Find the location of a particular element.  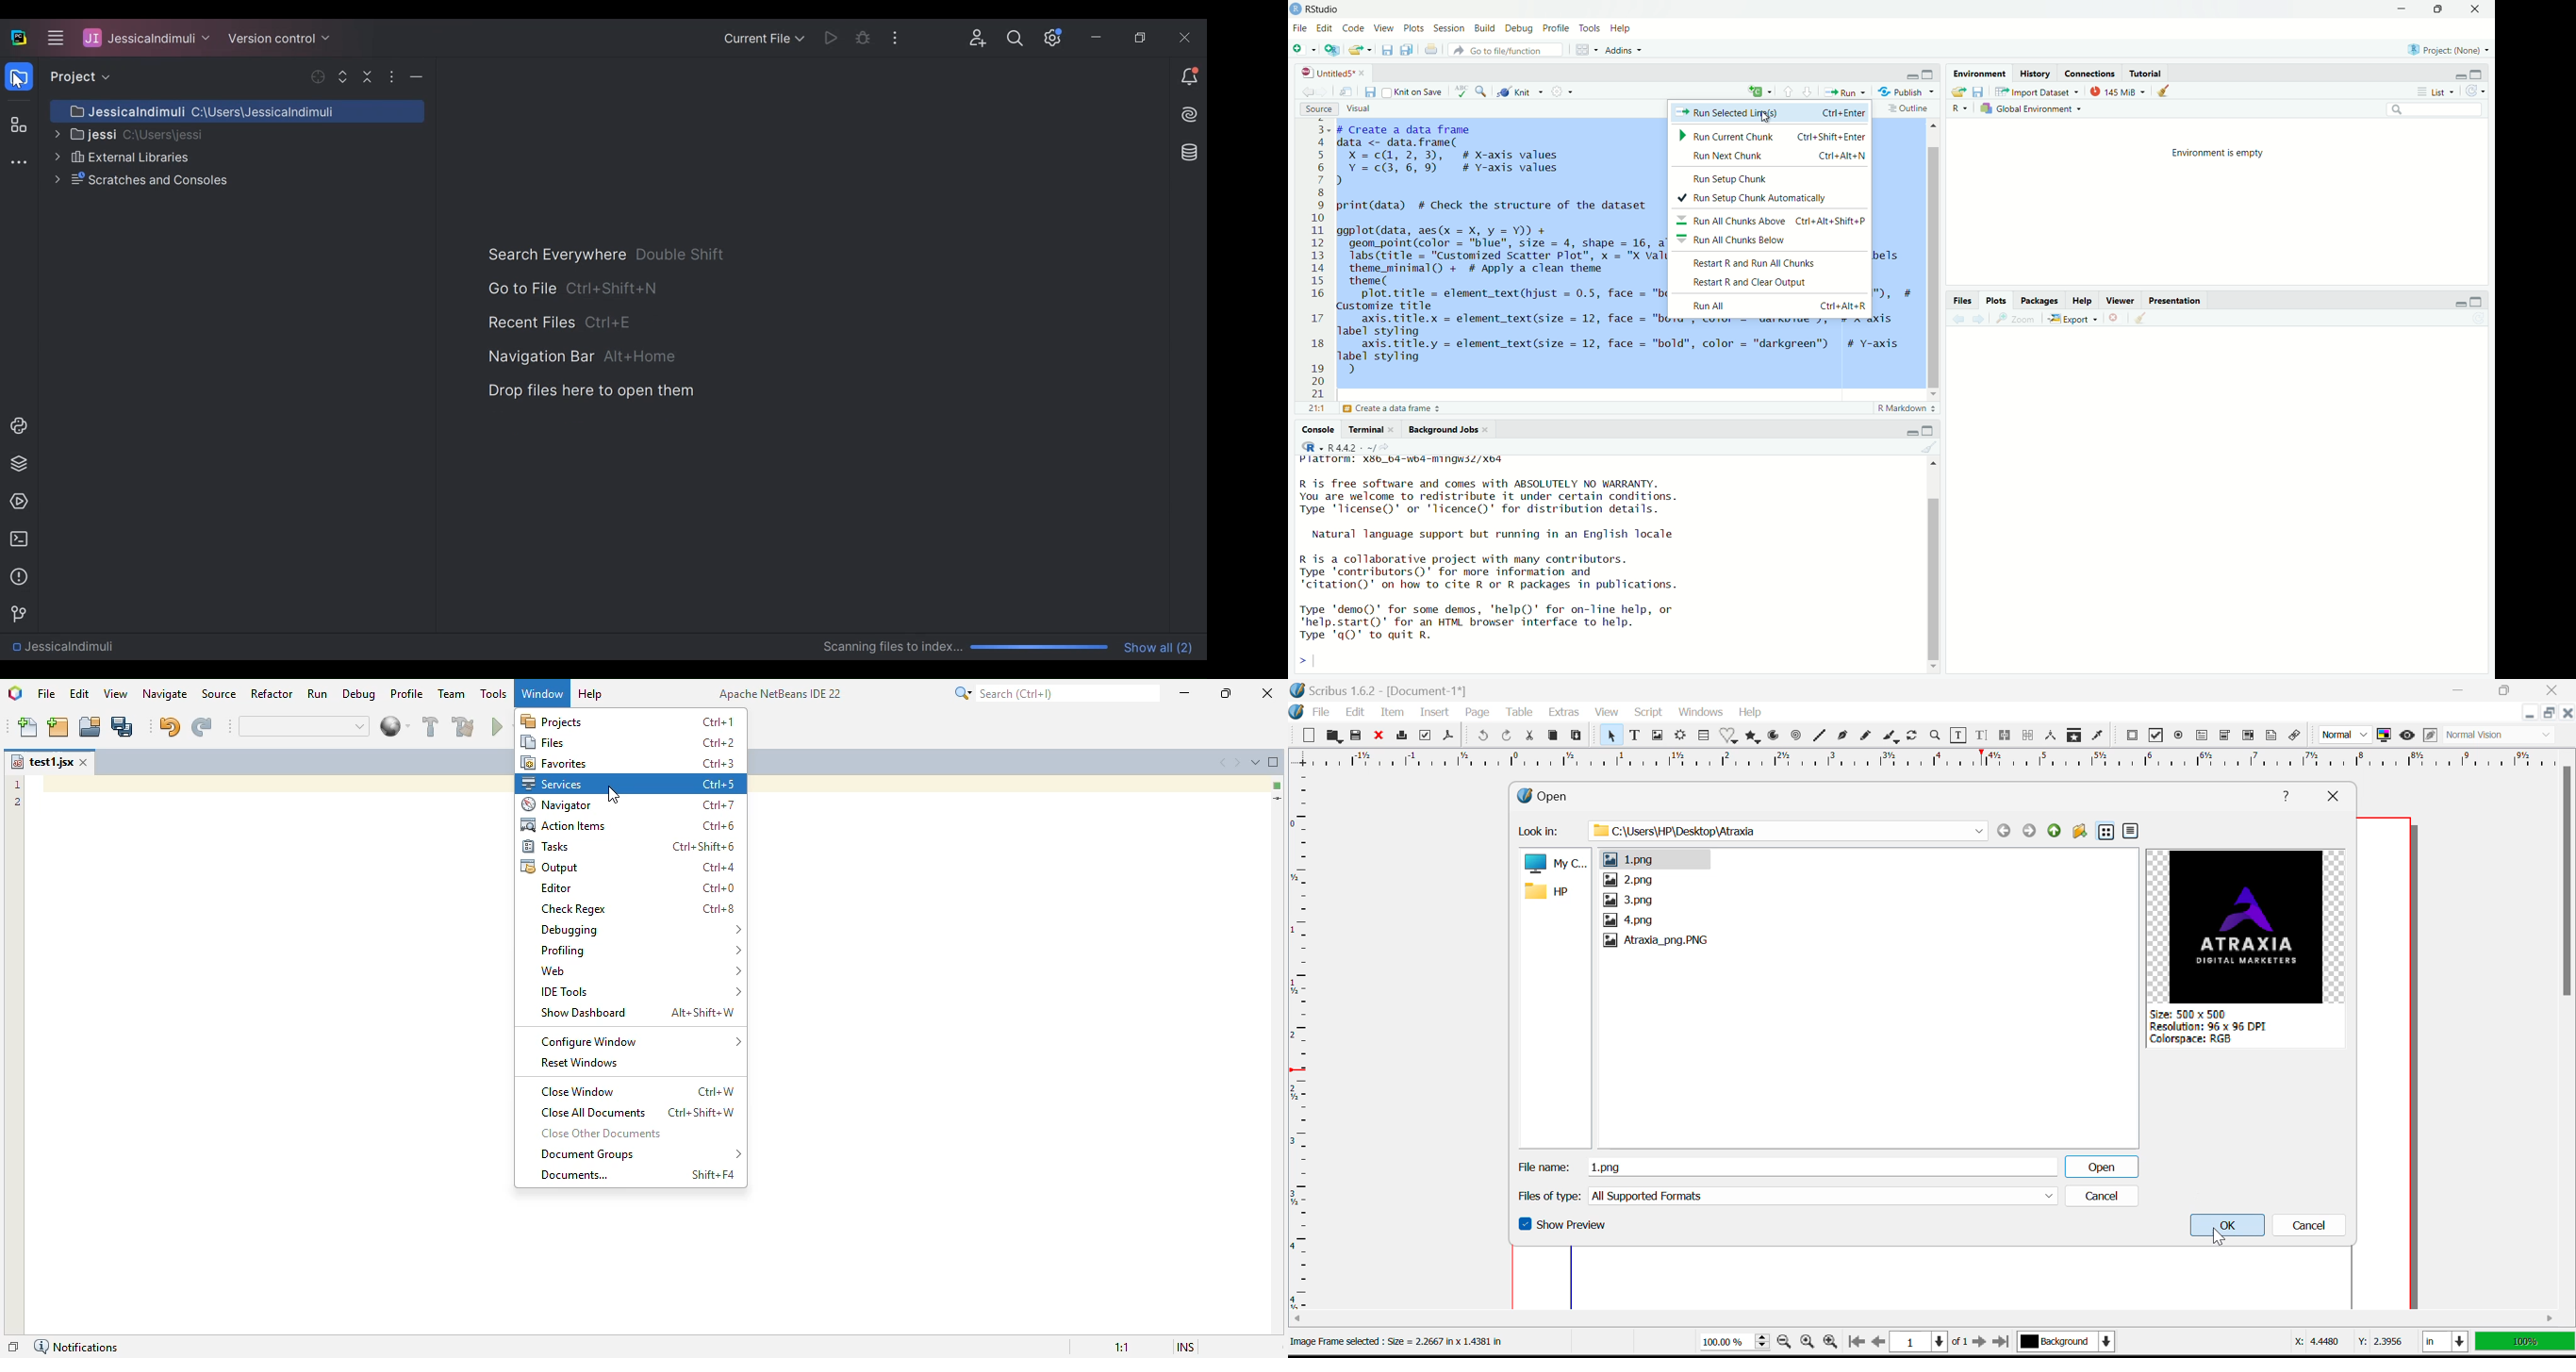

Run is located at coordinates (1844, 92).